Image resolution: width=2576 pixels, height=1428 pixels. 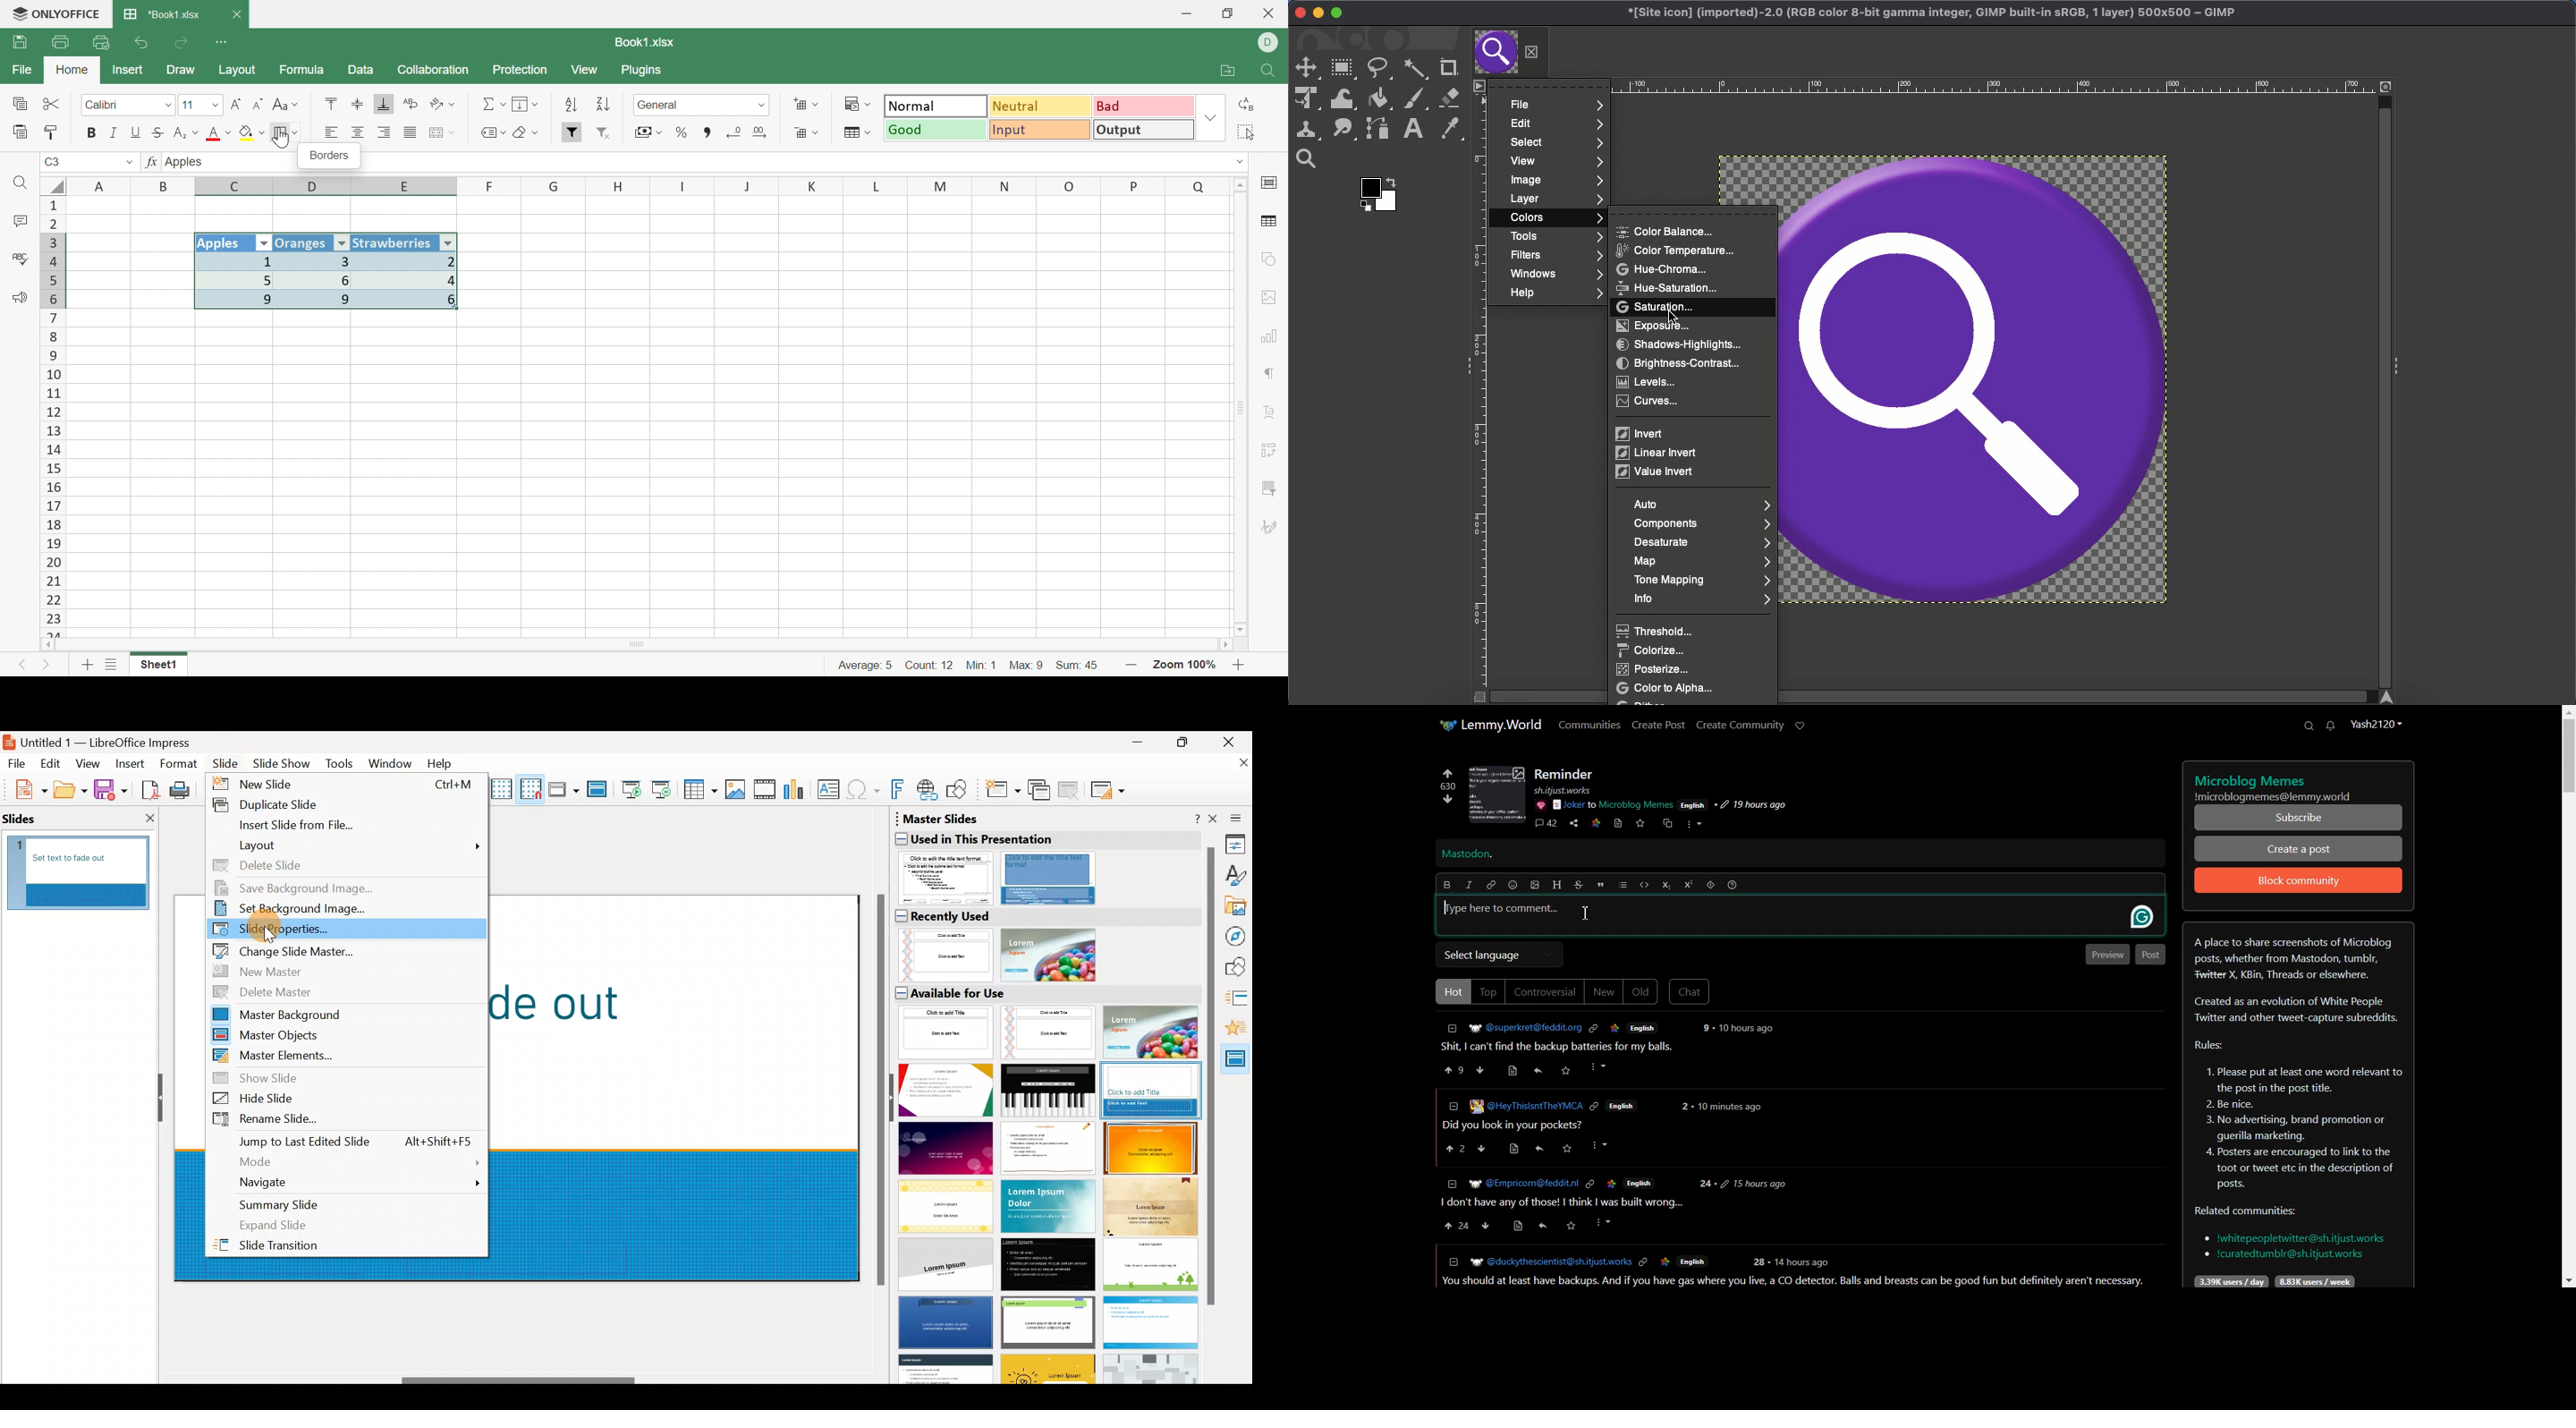 I want to click on Preview, so click(x=2106, y=954).